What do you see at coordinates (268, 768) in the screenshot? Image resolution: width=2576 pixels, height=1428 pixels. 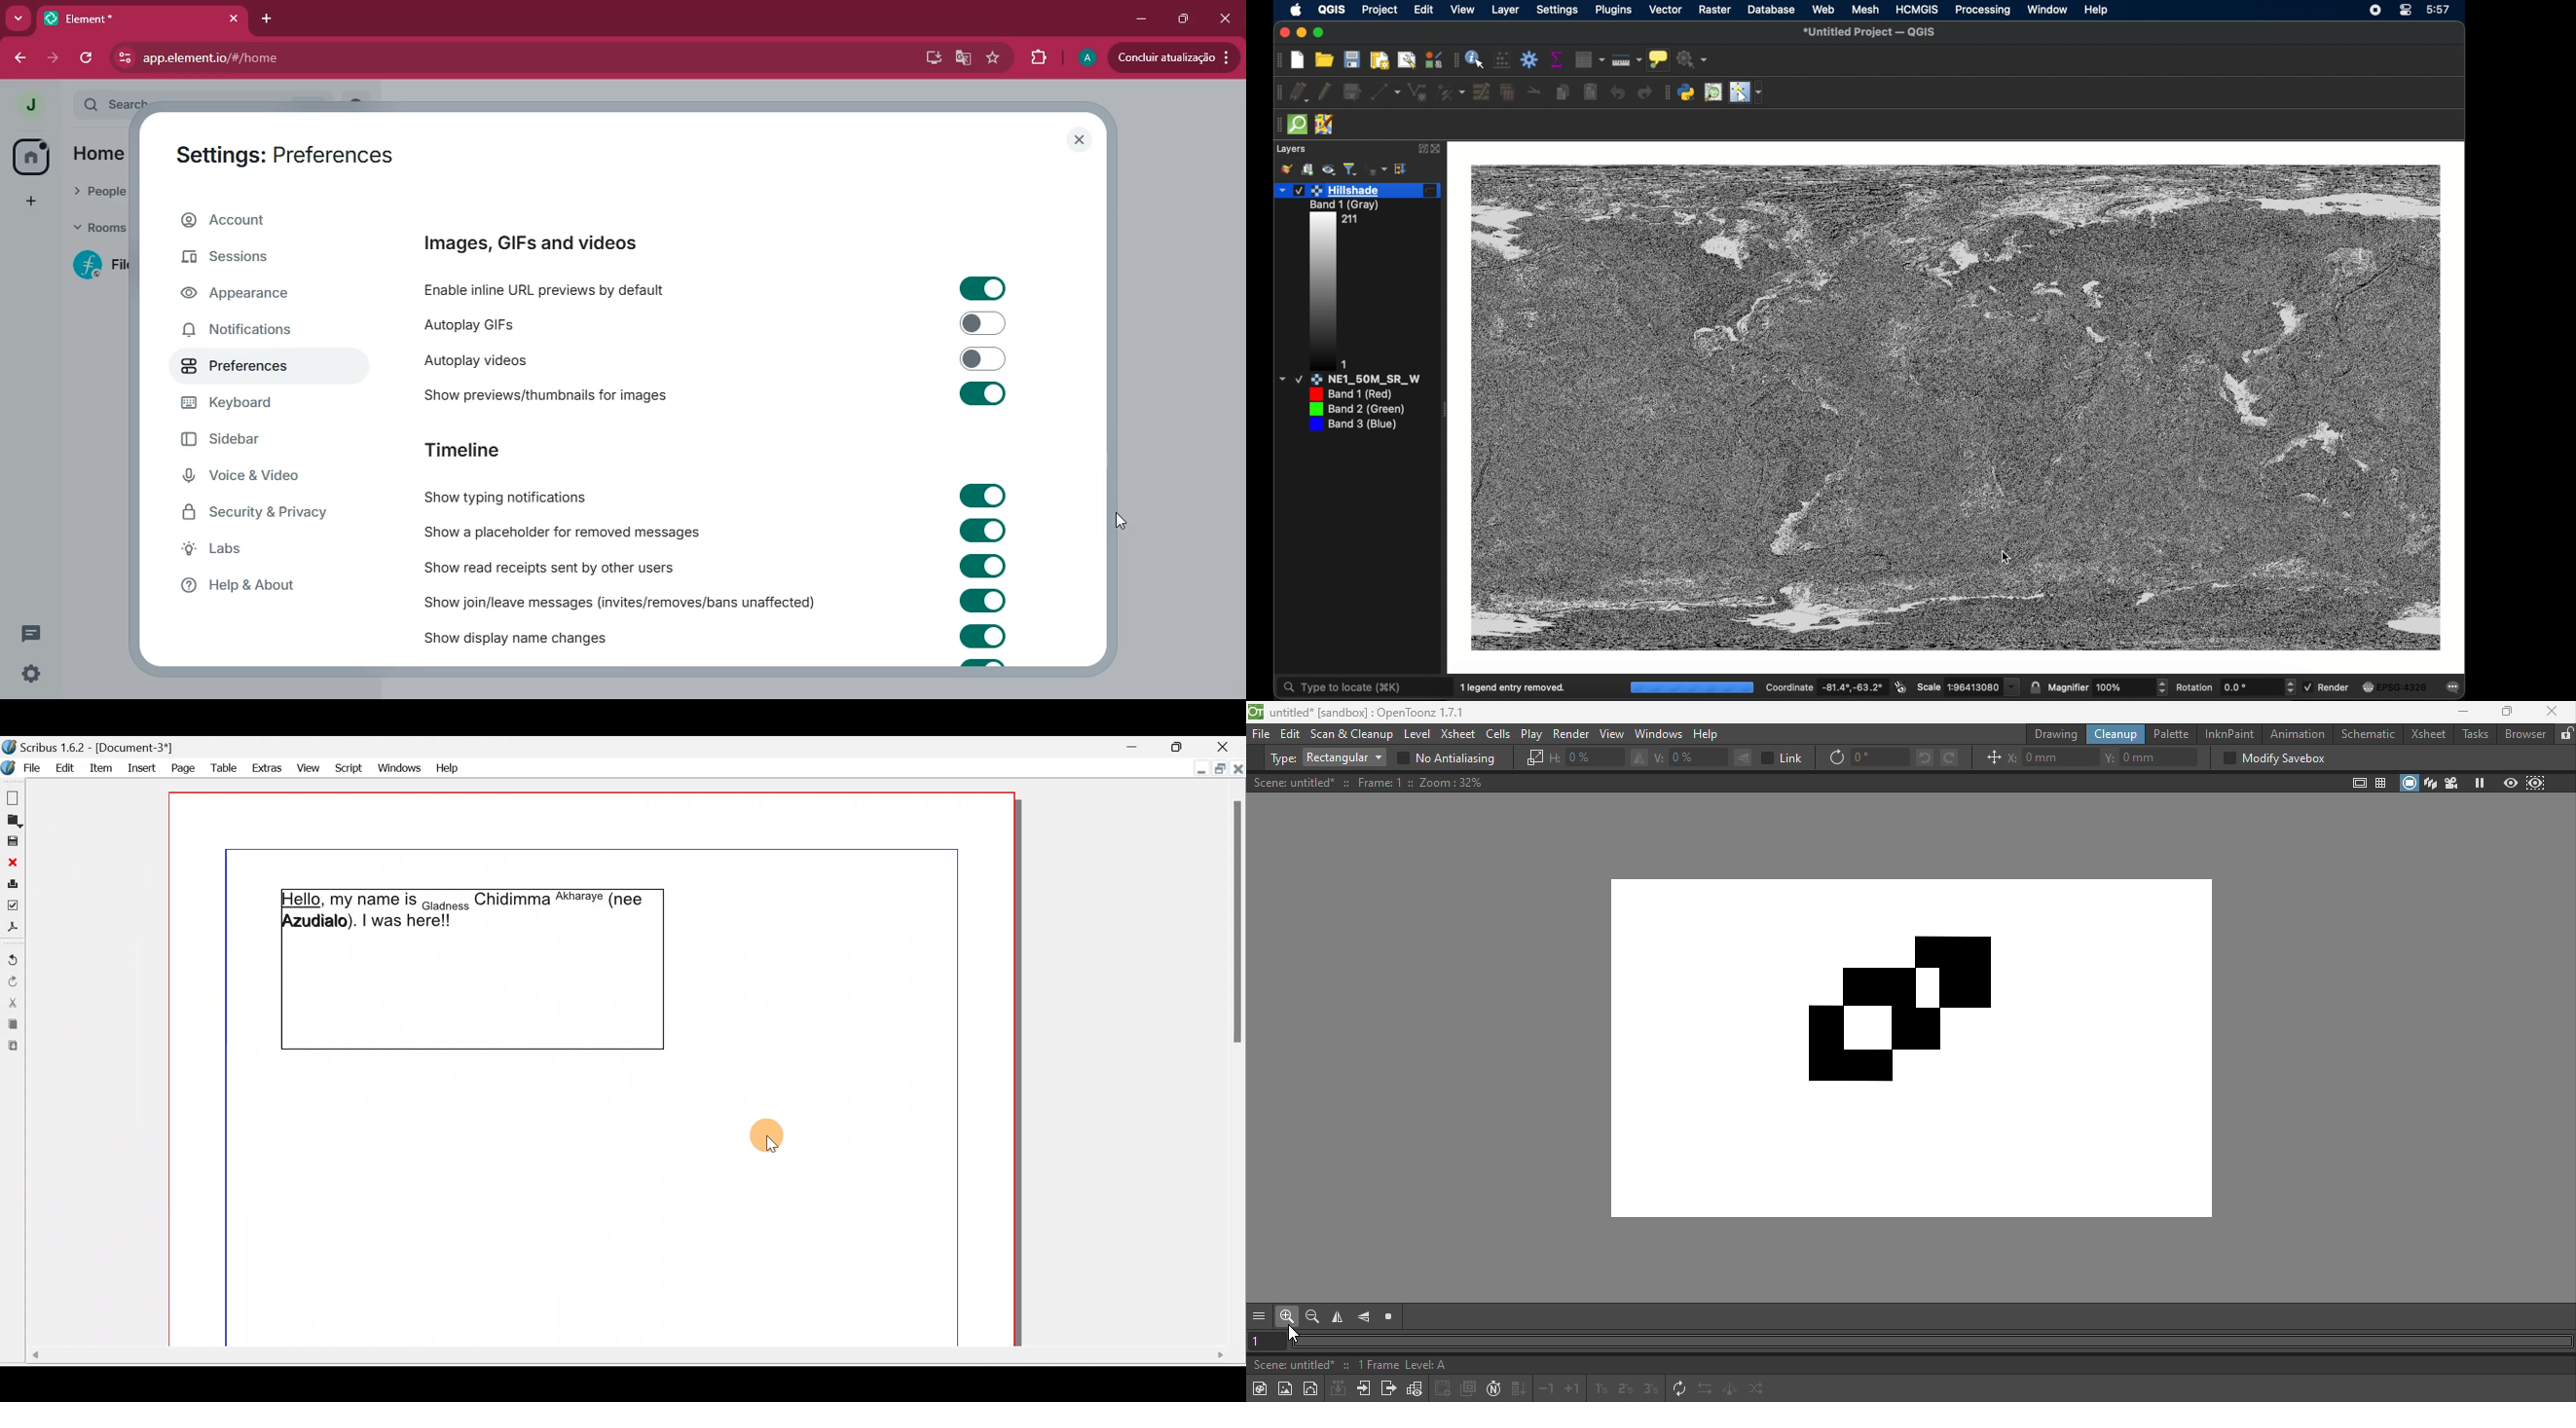 I see `Extras` at bounding box center [268, 768].